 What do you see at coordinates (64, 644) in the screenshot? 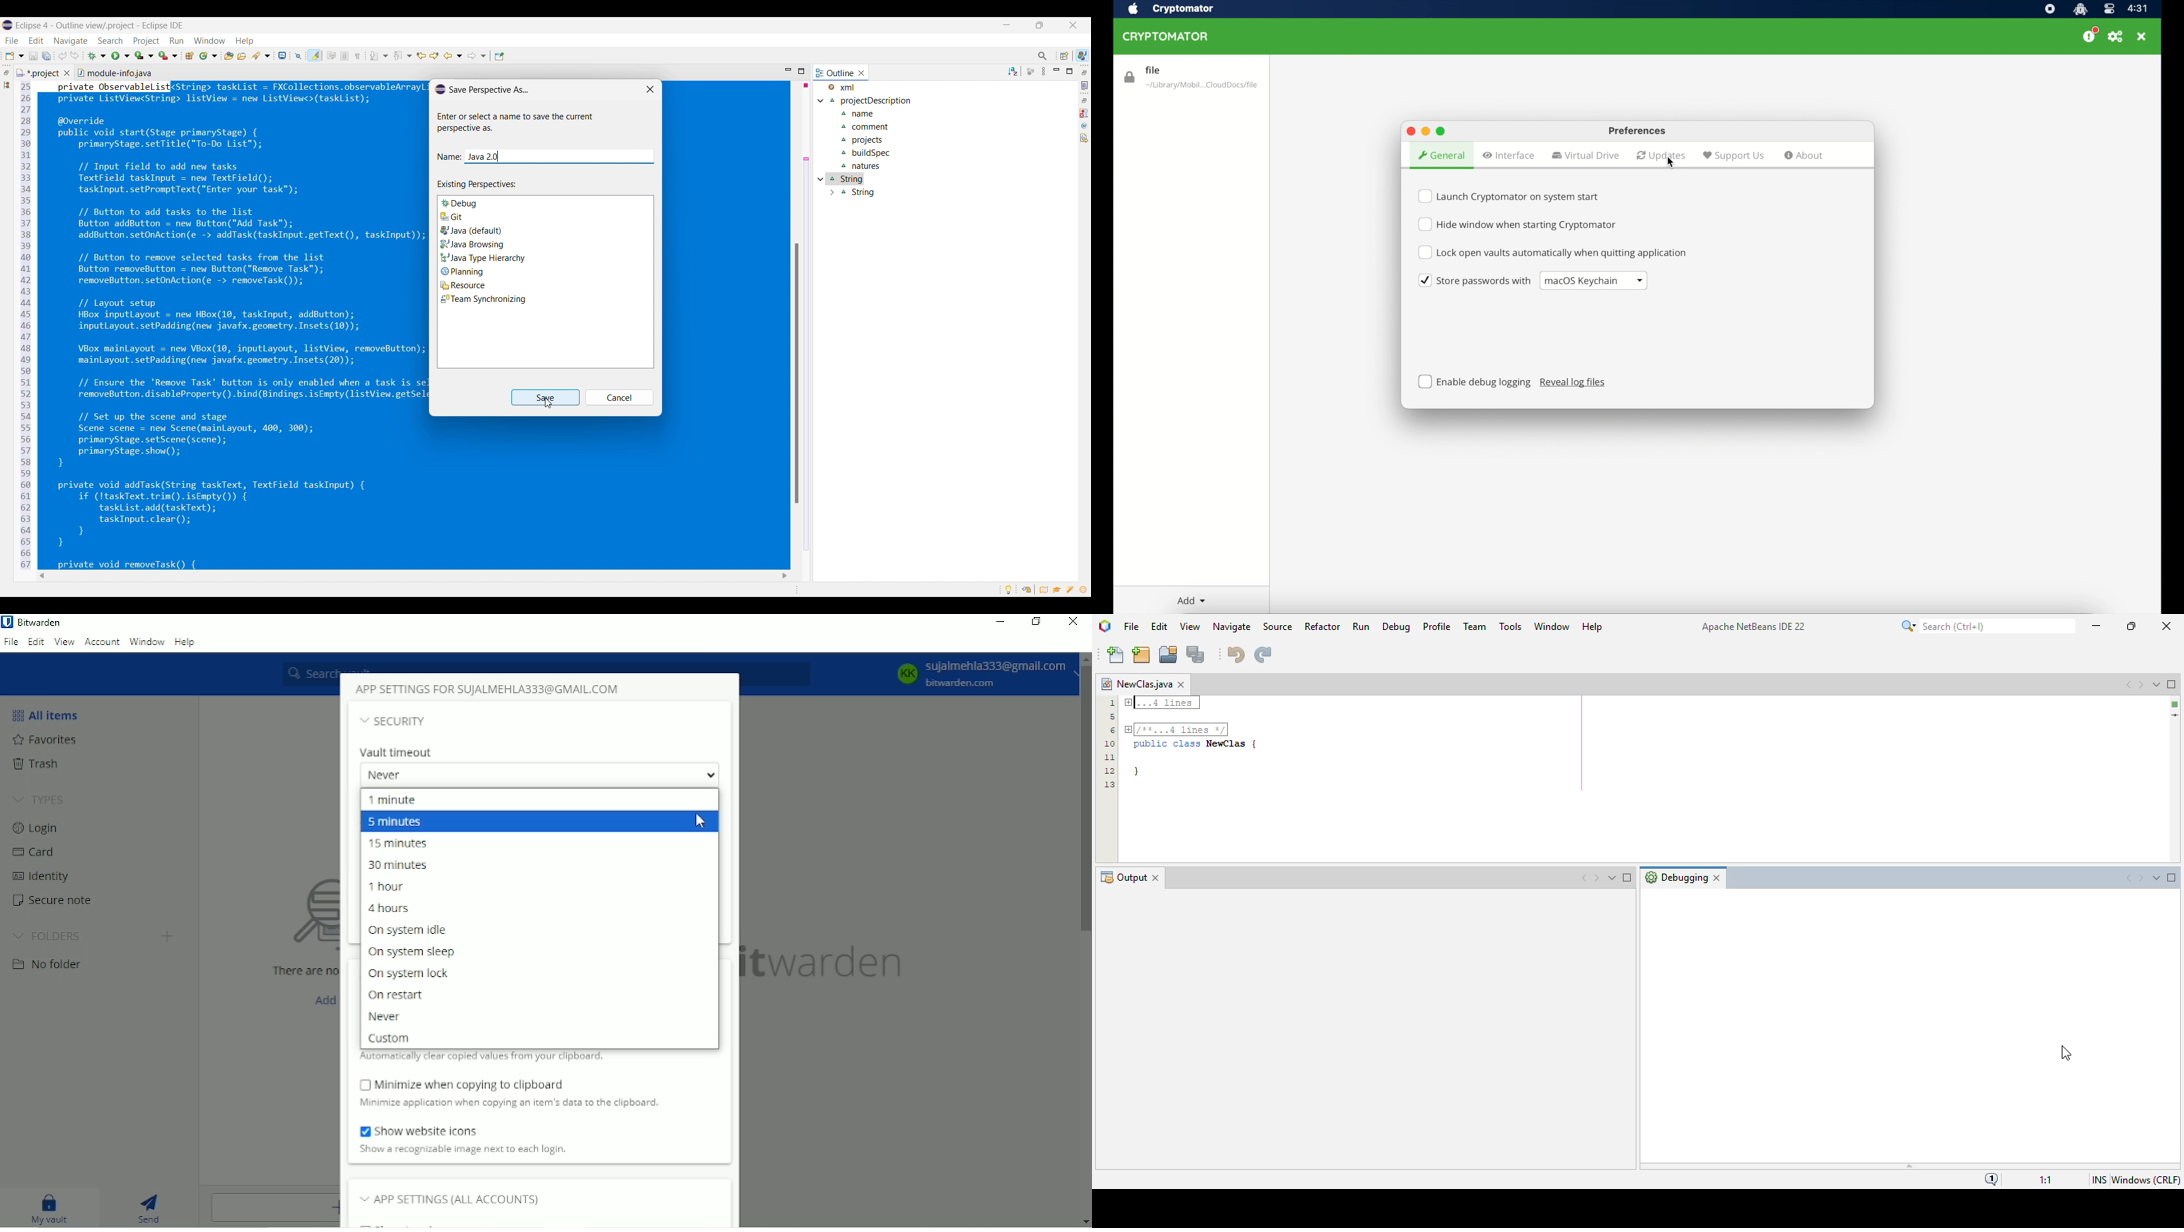
I see `View` at bounding box center [64, 644].